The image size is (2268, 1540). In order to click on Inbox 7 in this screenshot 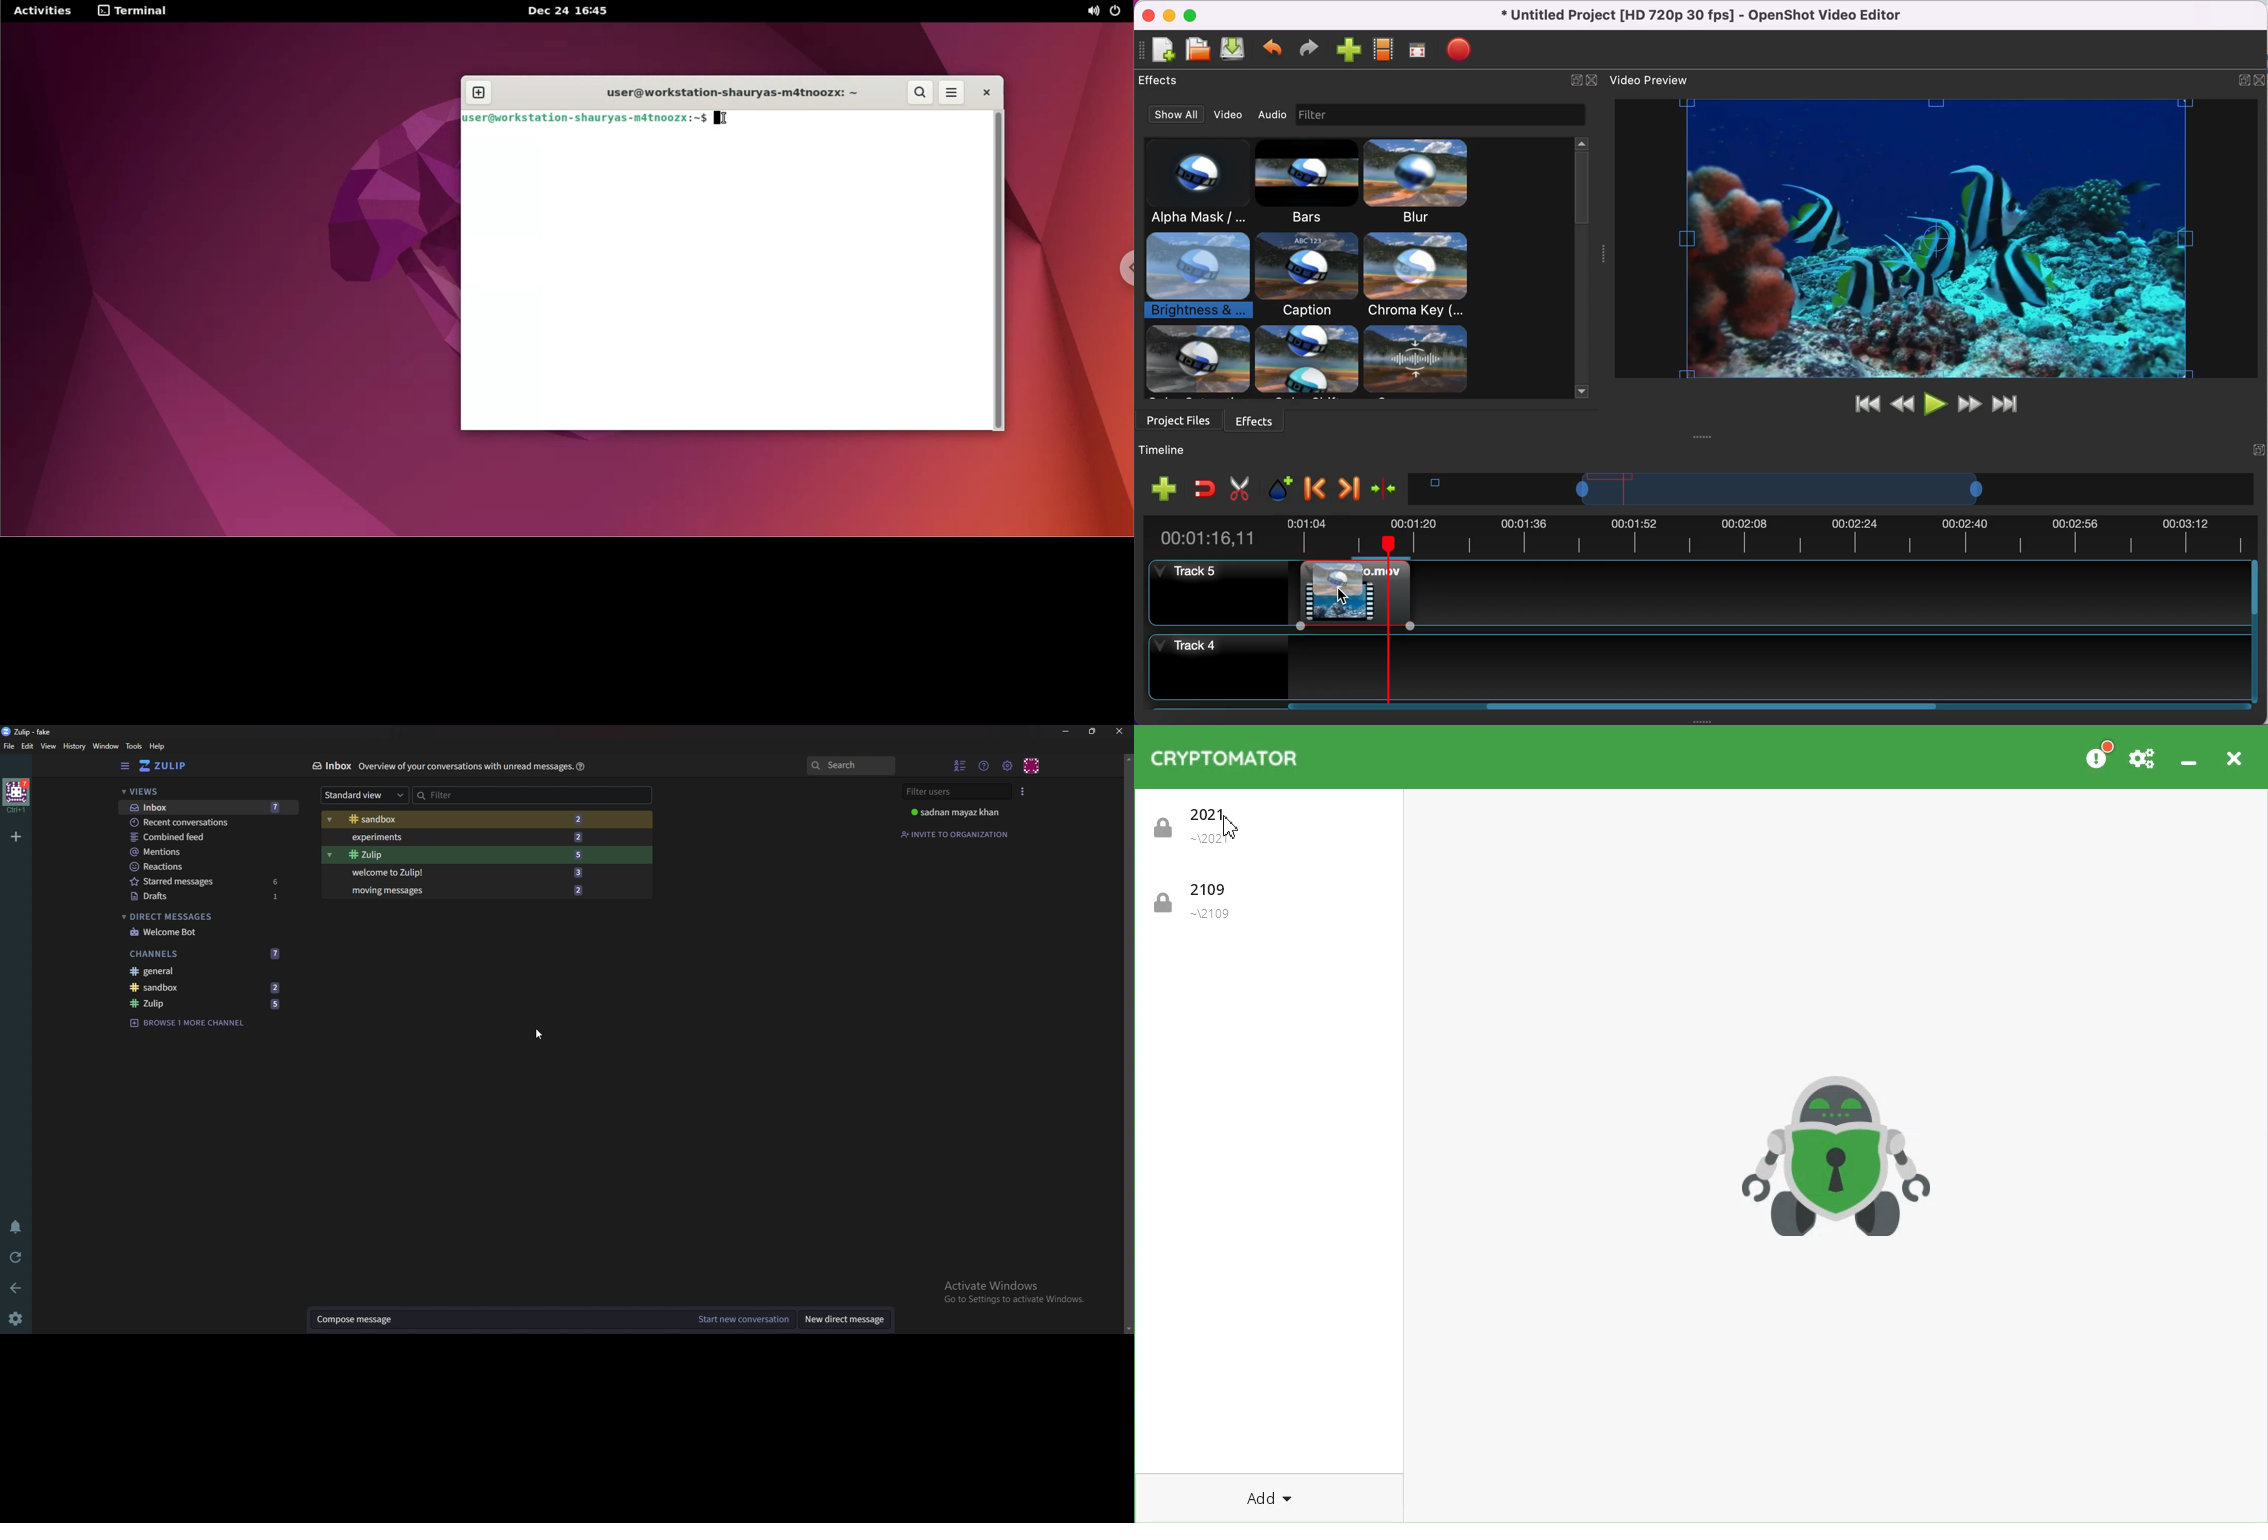, I will do `click(205, 808)`.